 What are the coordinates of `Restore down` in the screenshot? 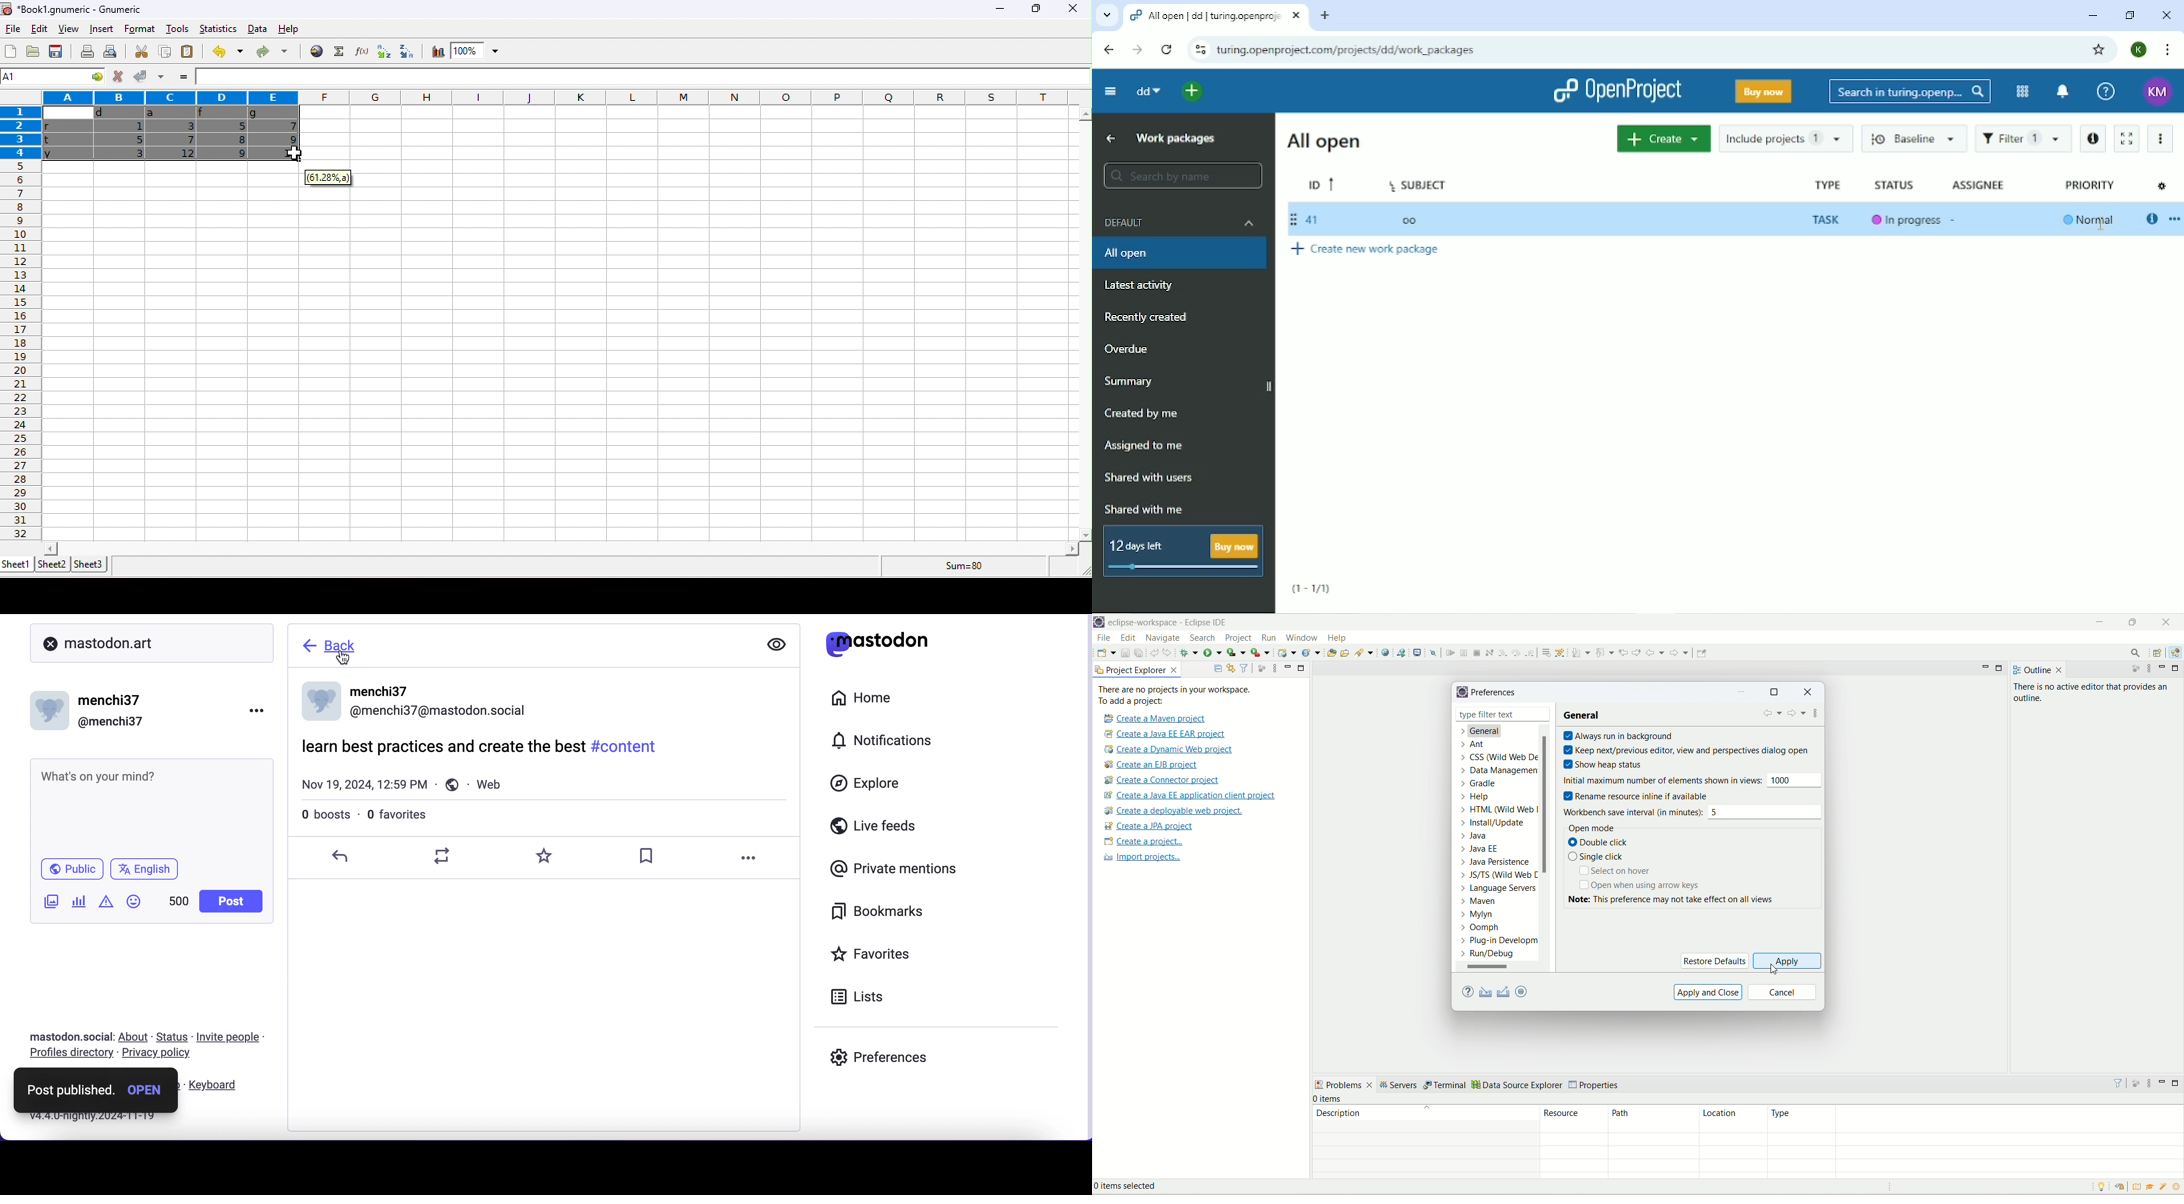 It's located at (2131, 16).